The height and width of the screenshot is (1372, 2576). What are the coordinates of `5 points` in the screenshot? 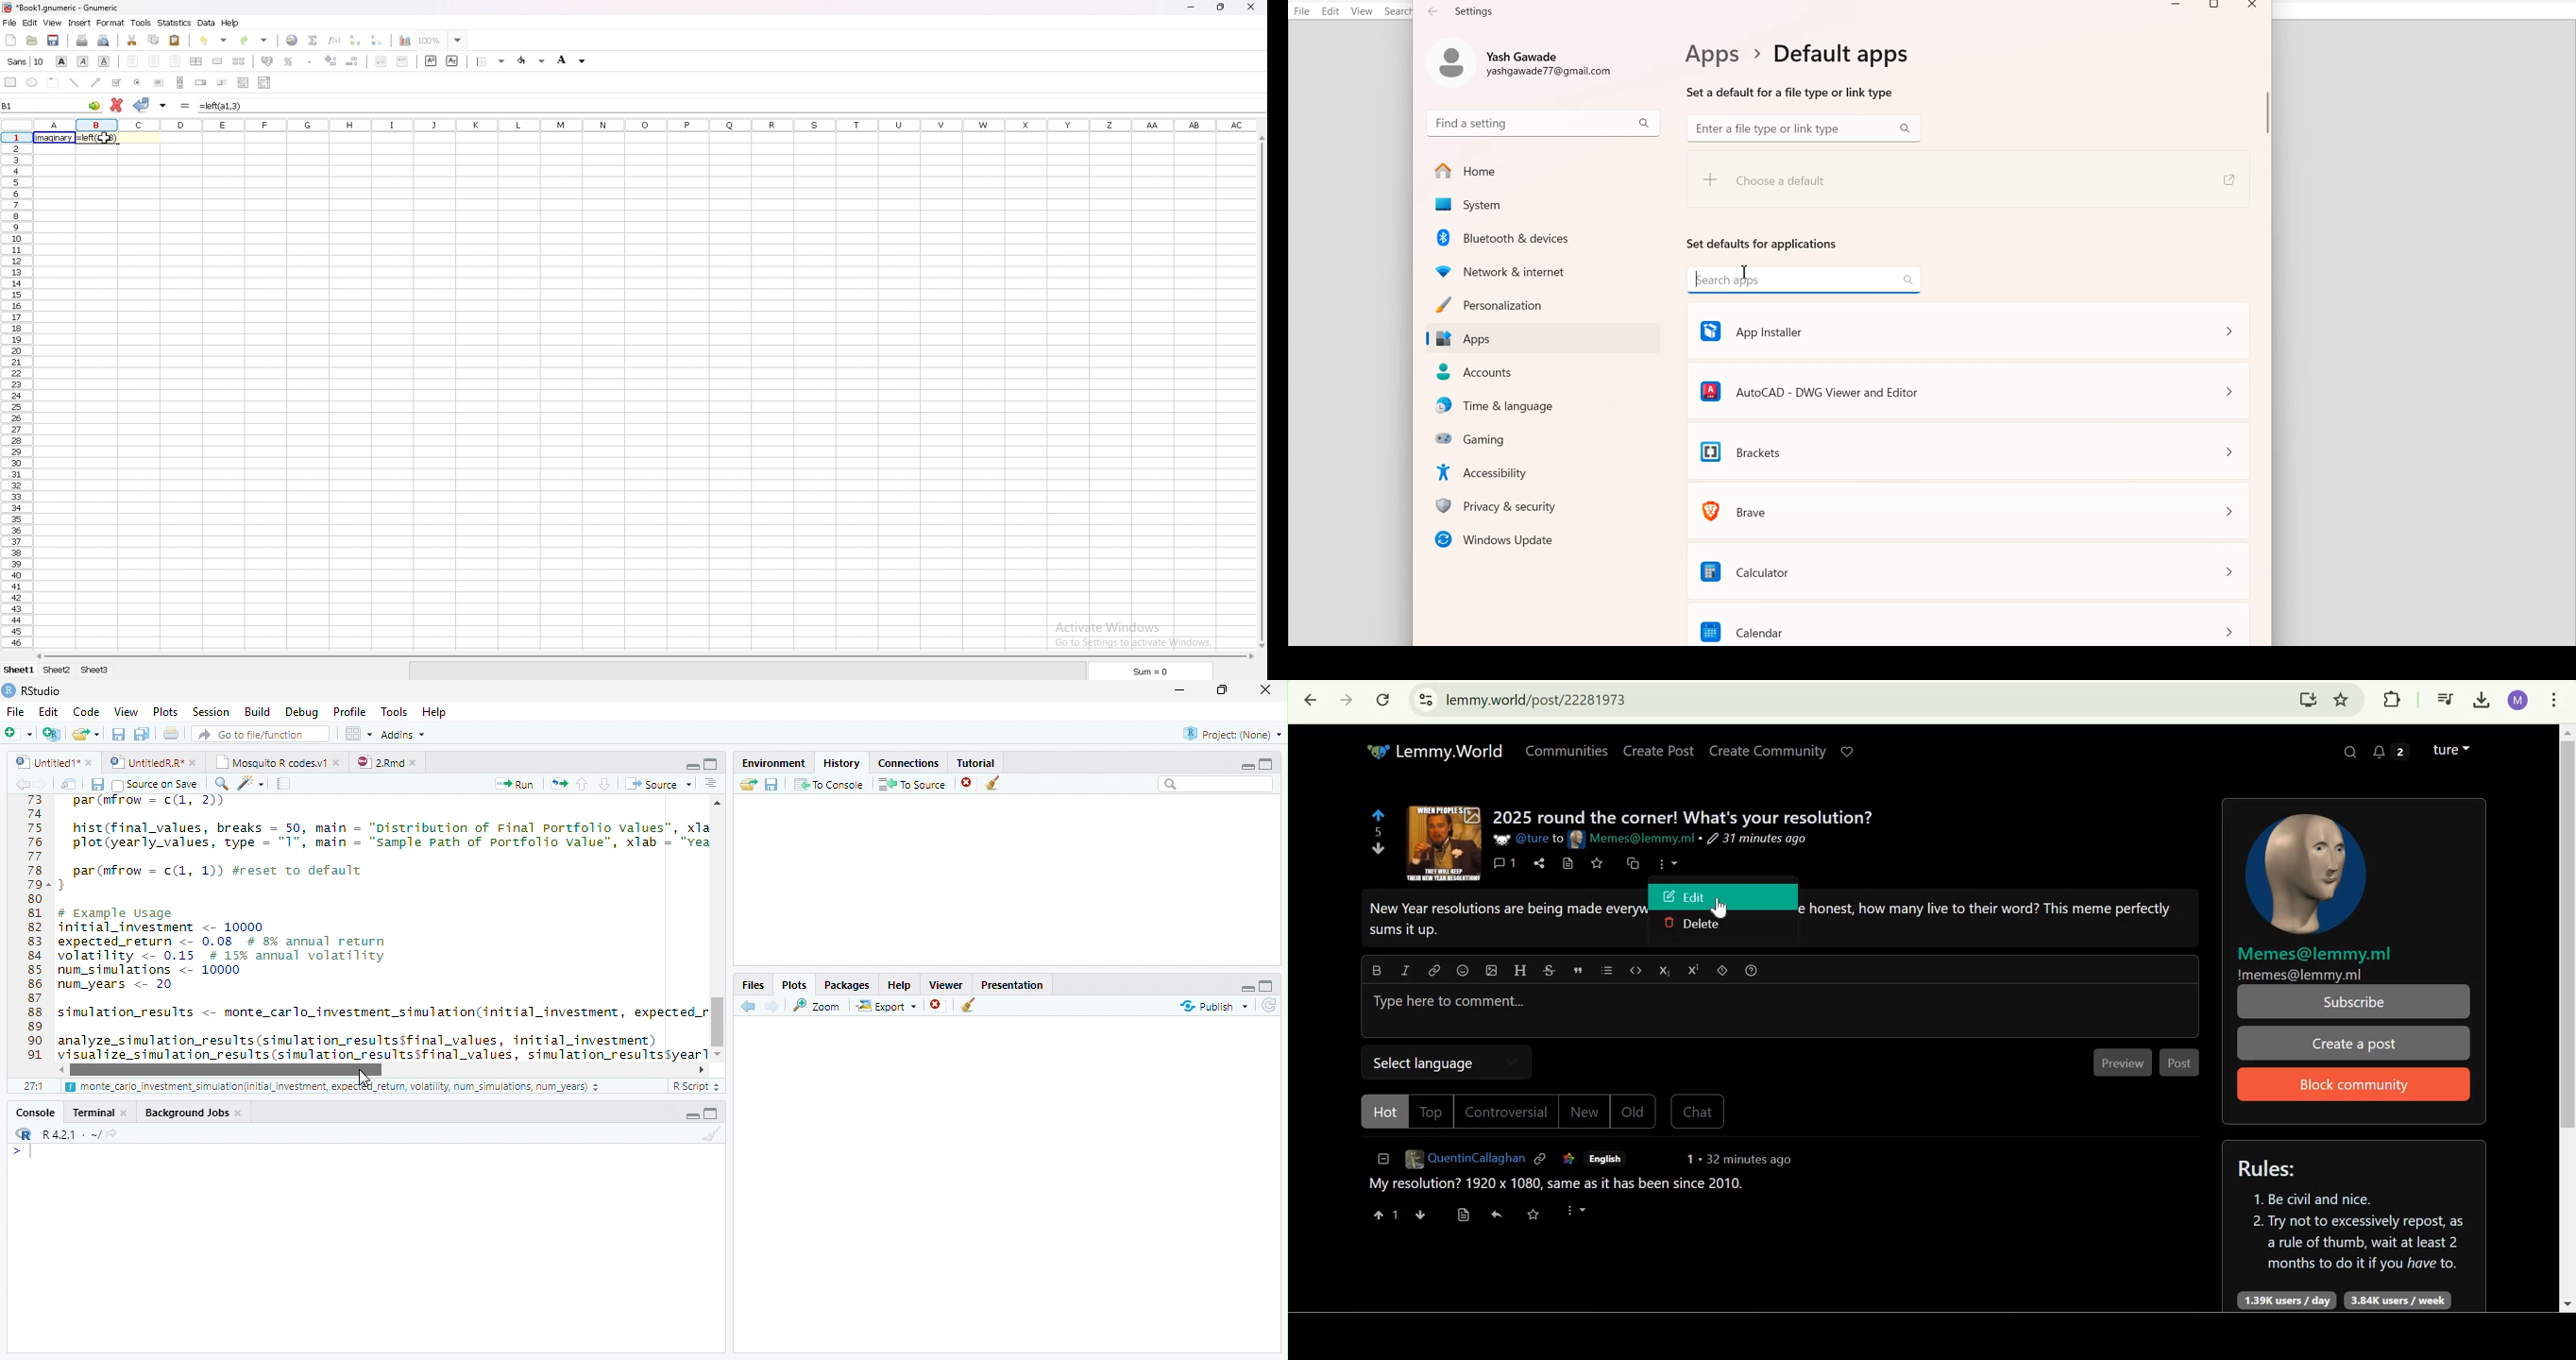 It's located at (1380, 831).